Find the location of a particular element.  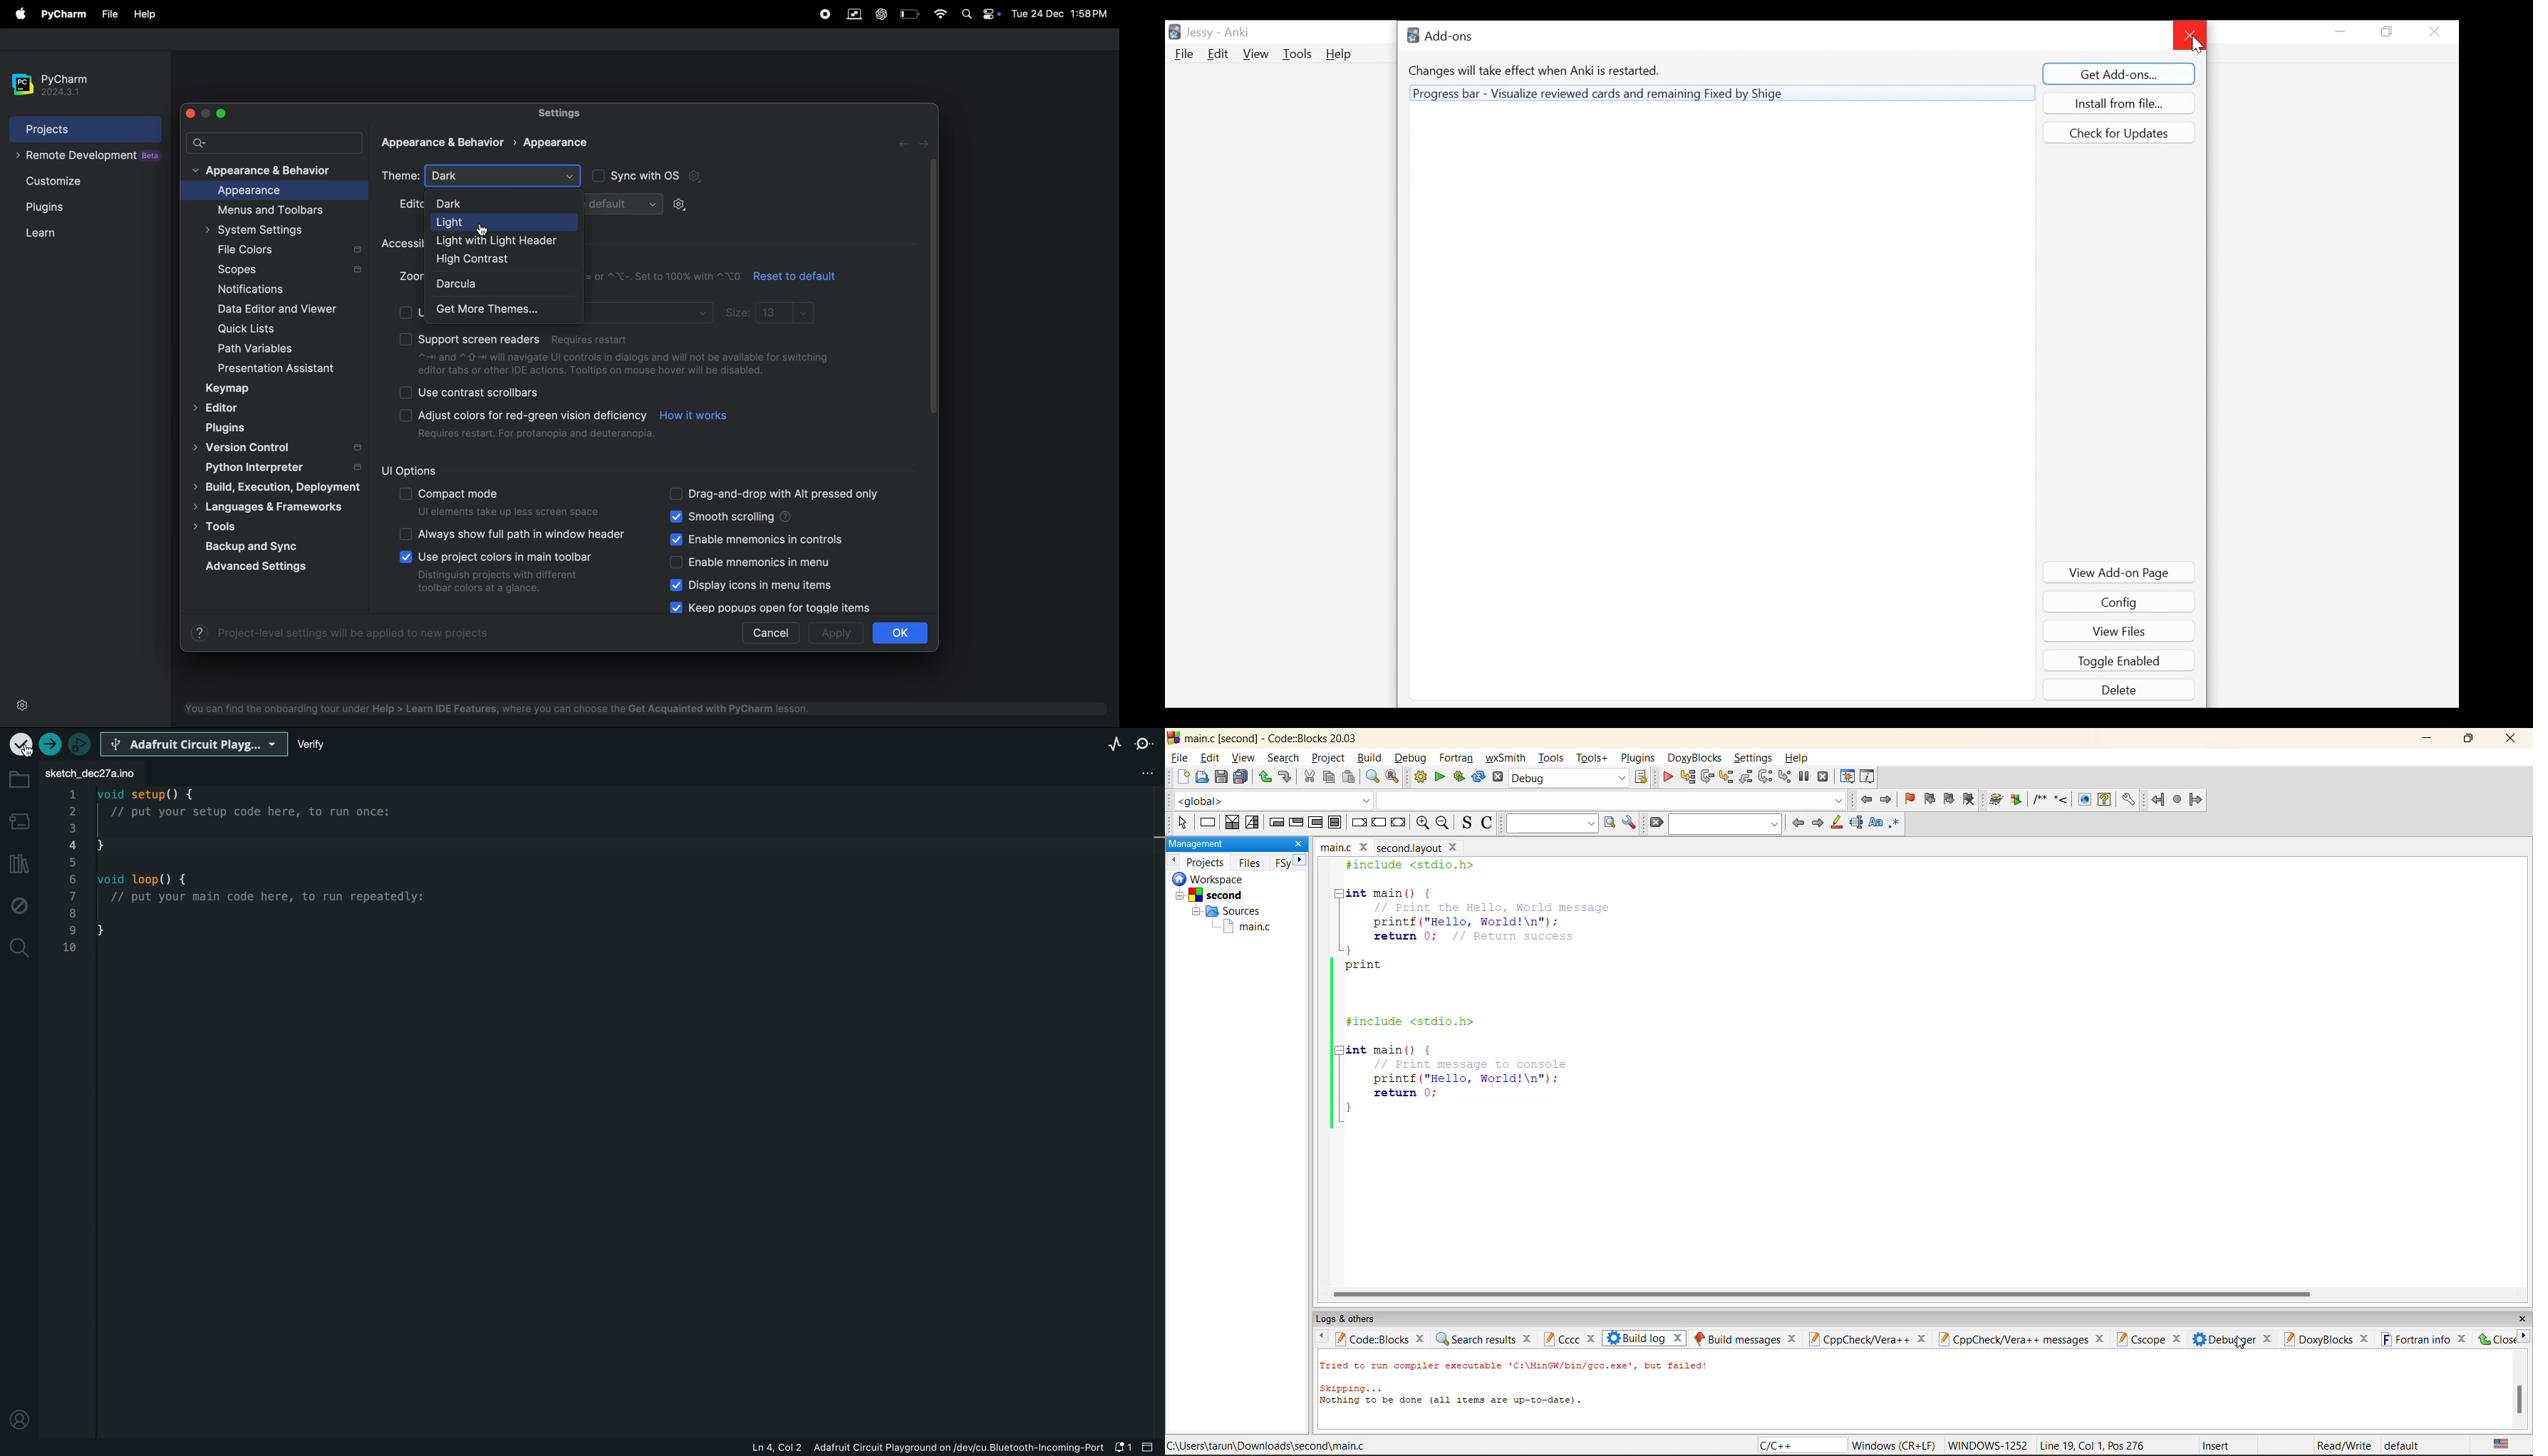

find is located at coordinates (1374, 777).